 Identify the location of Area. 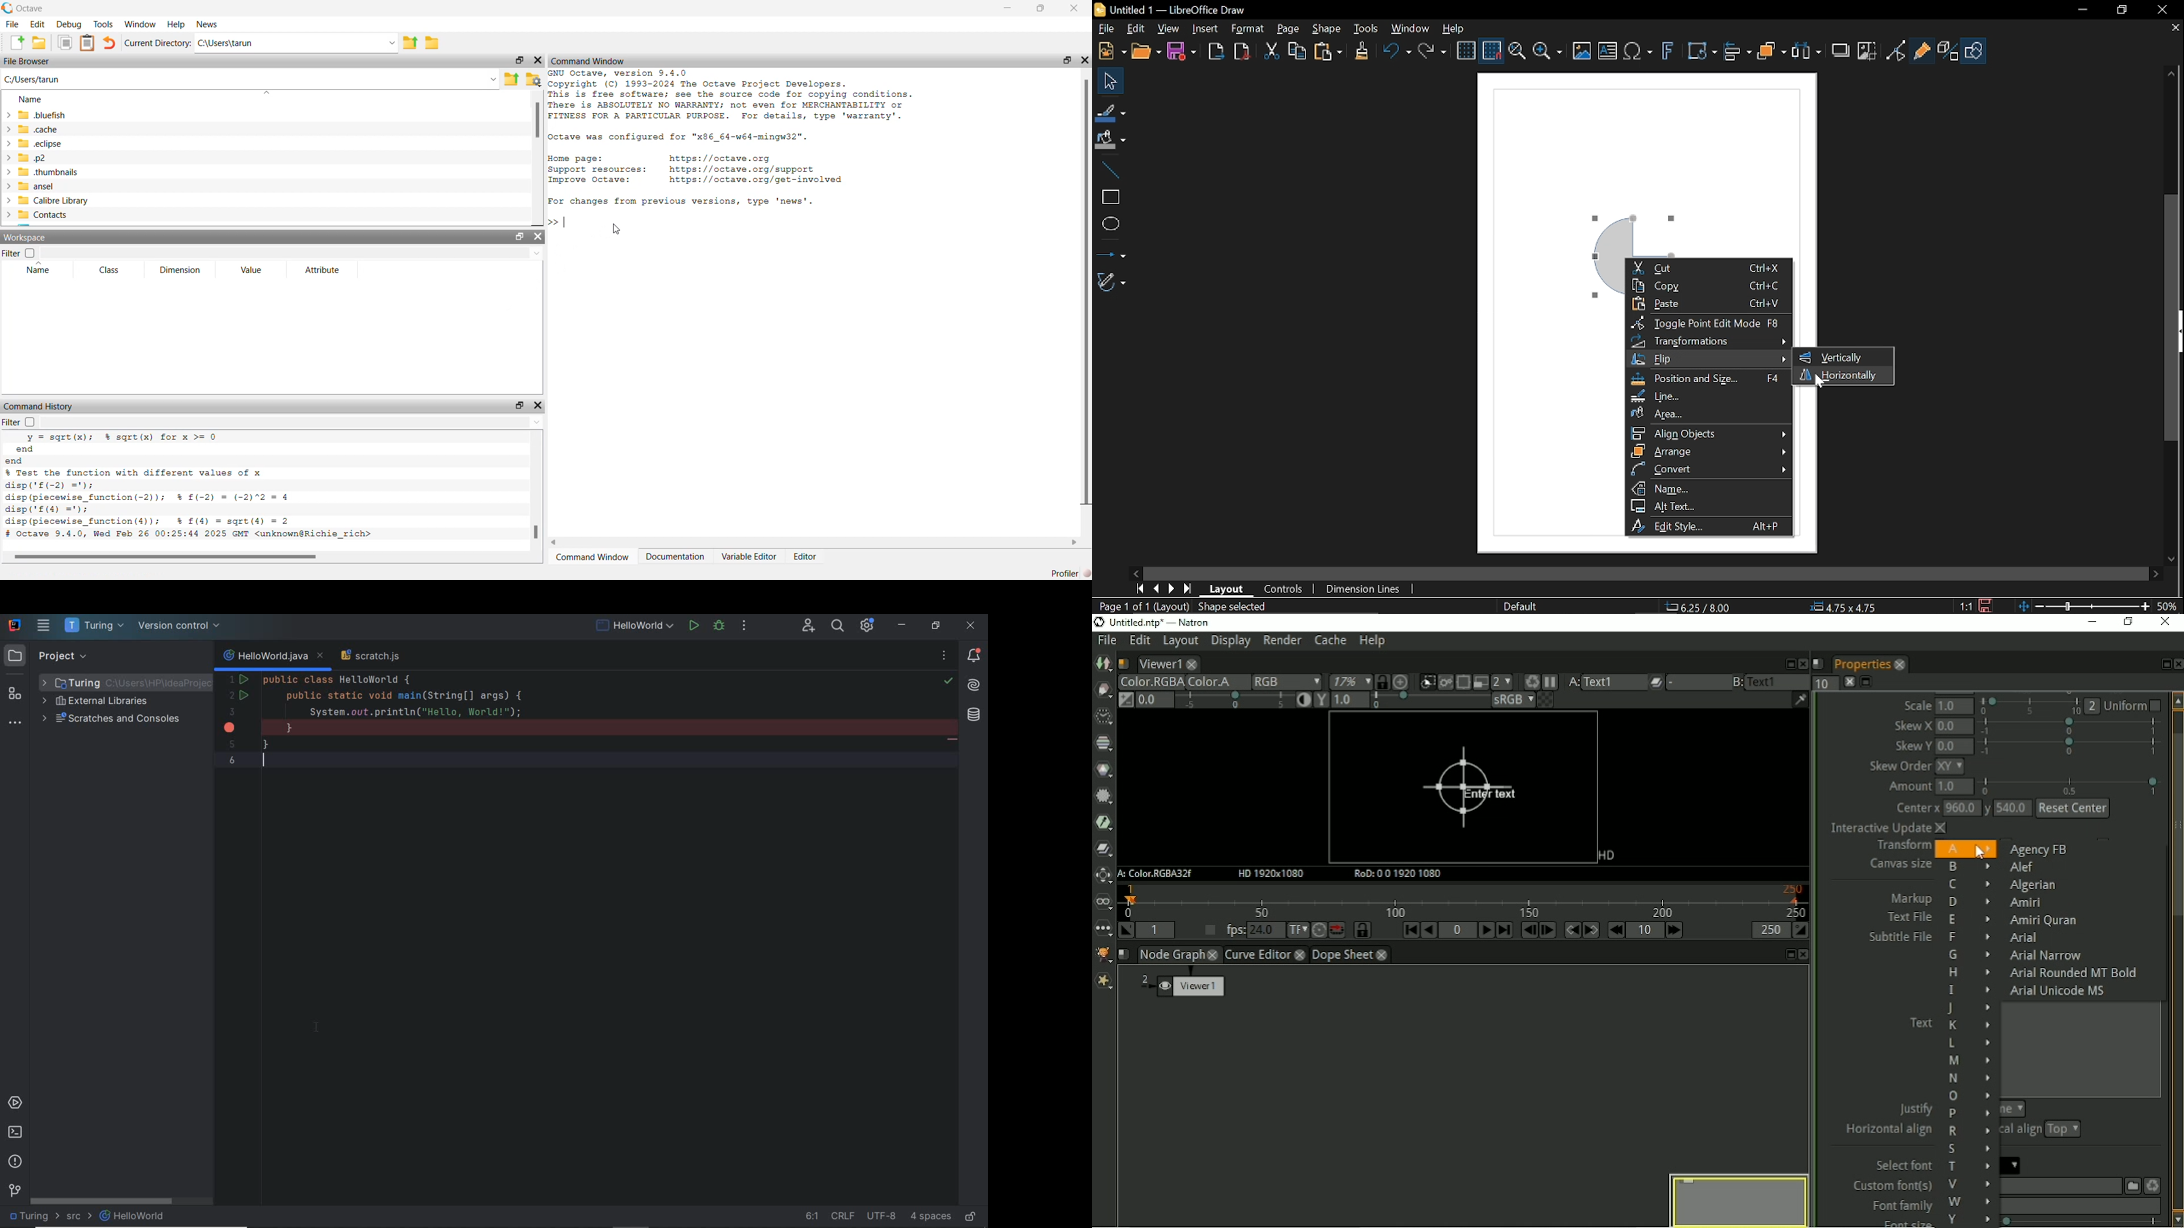
(1712, 414).